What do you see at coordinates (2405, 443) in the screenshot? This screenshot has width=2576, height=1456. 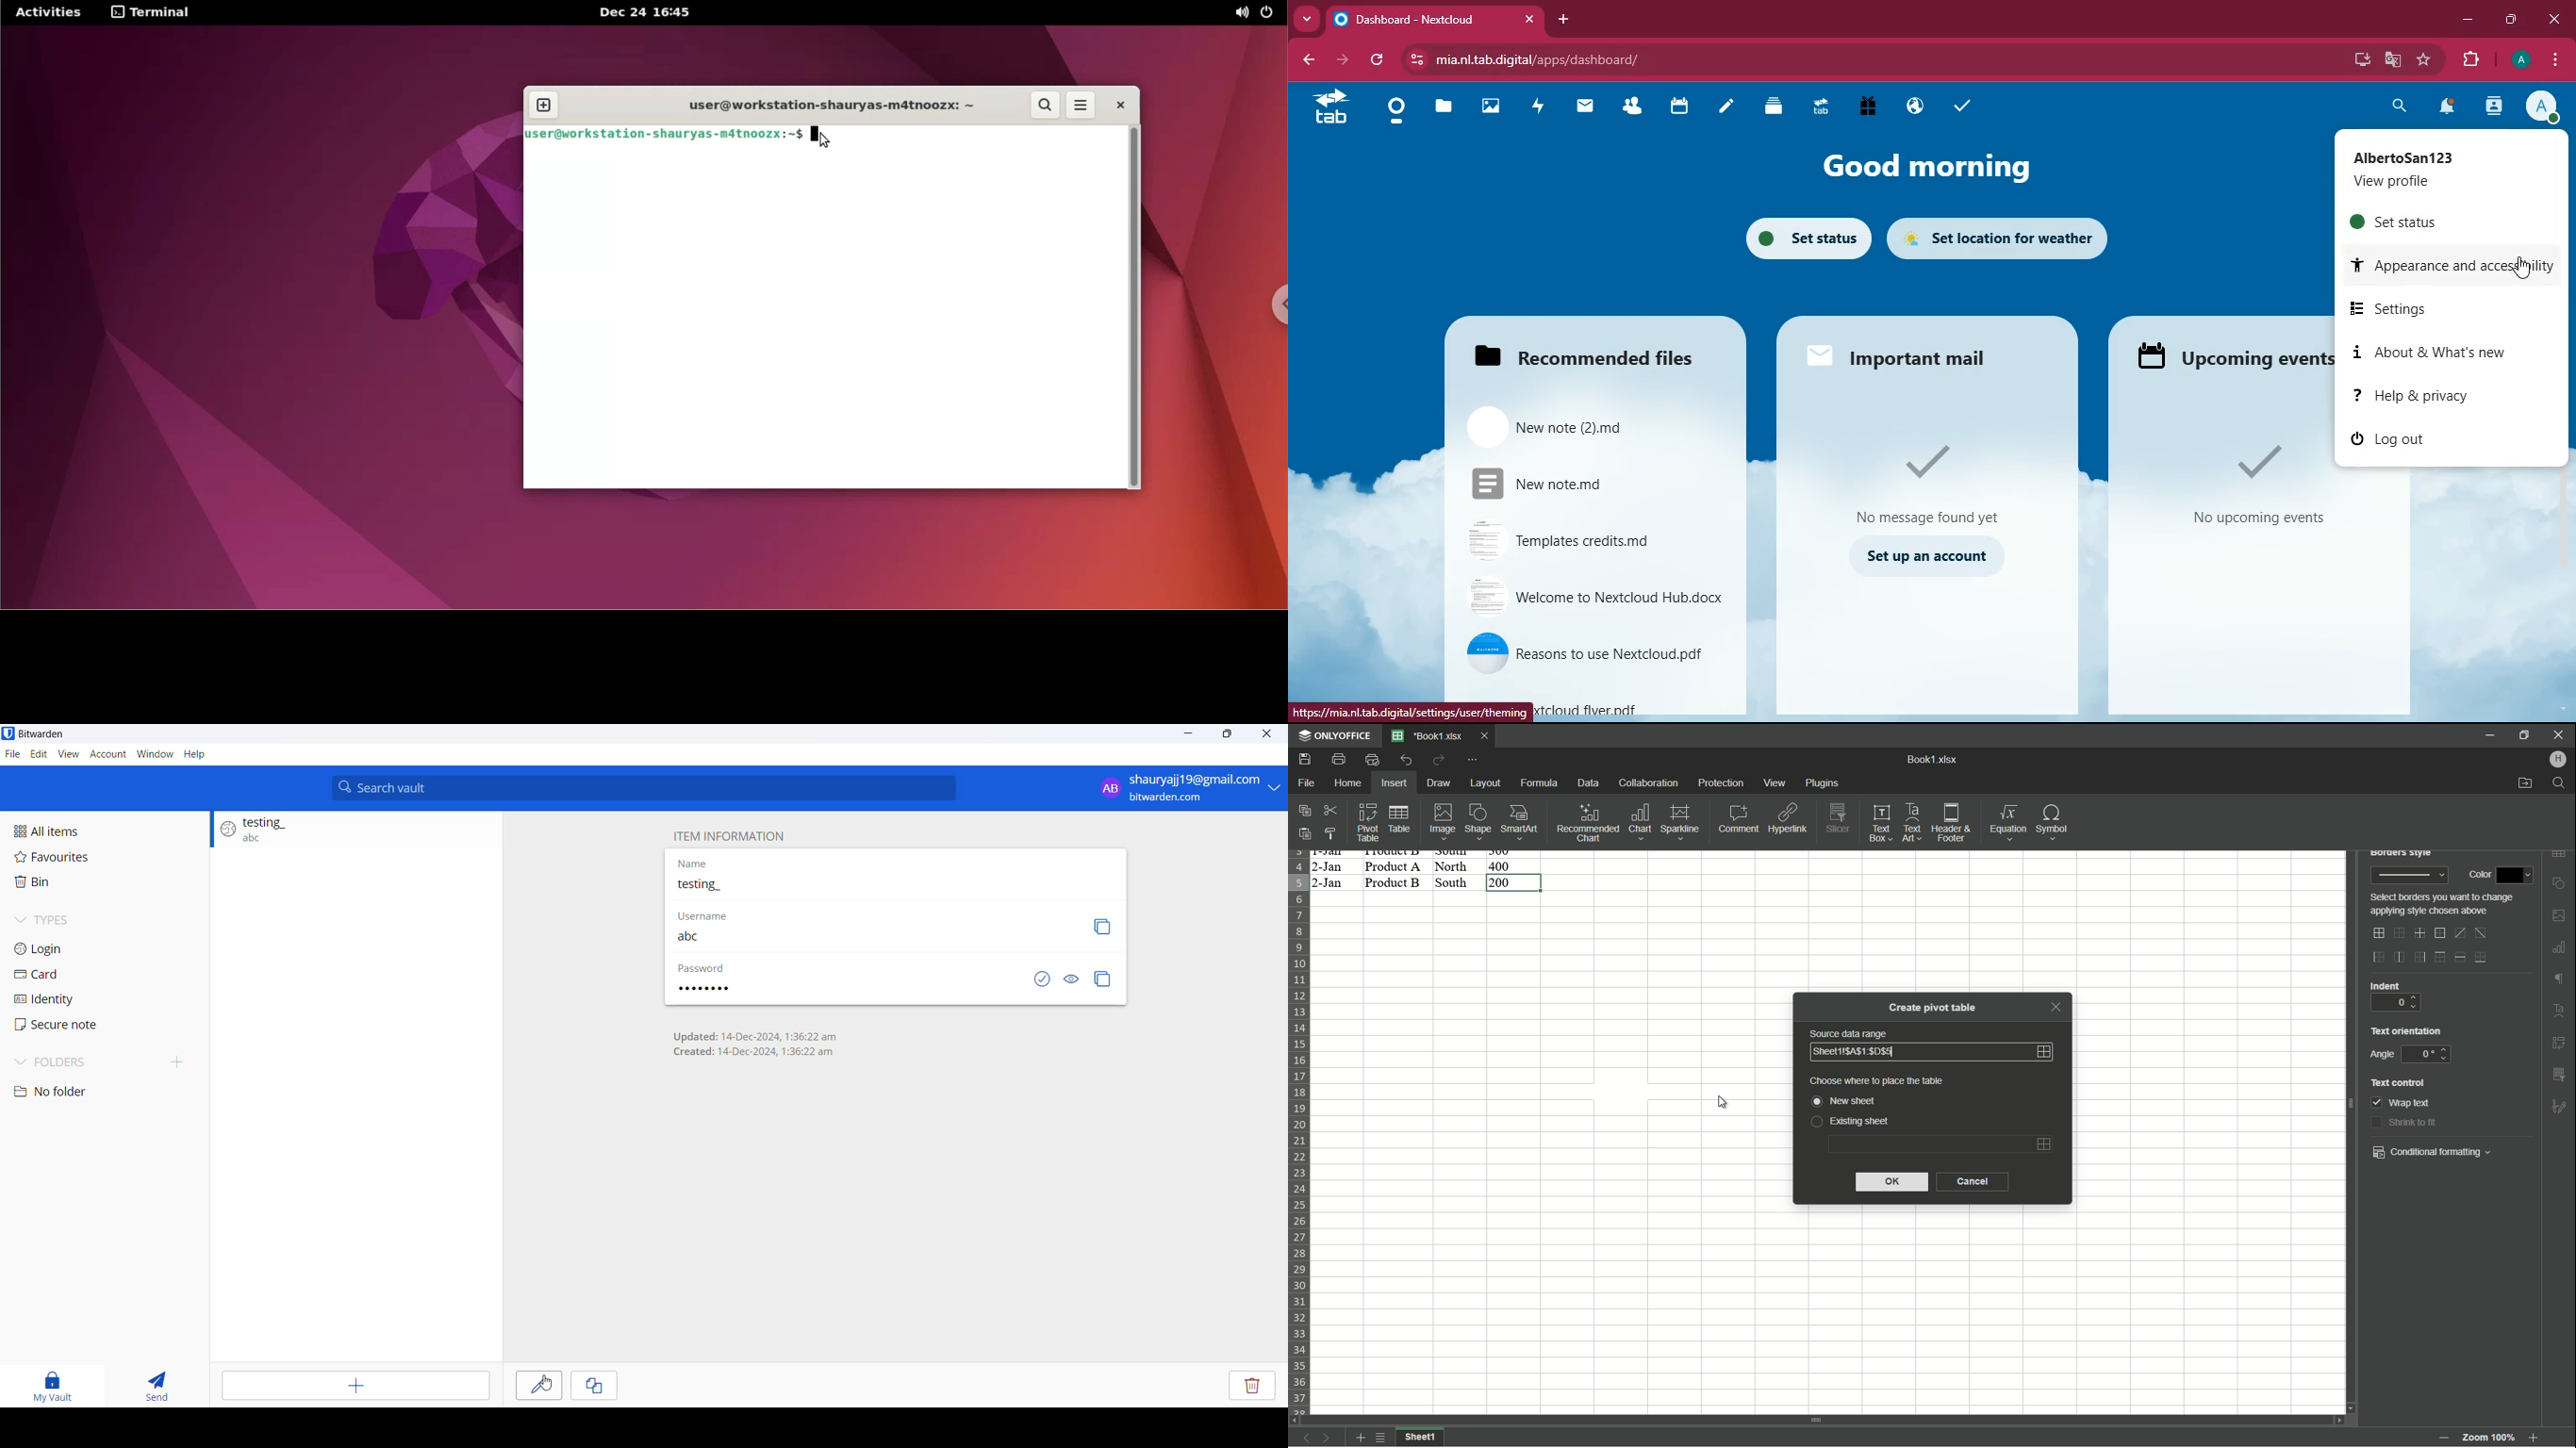 I see `log out` at bounding box center [2405, 443].